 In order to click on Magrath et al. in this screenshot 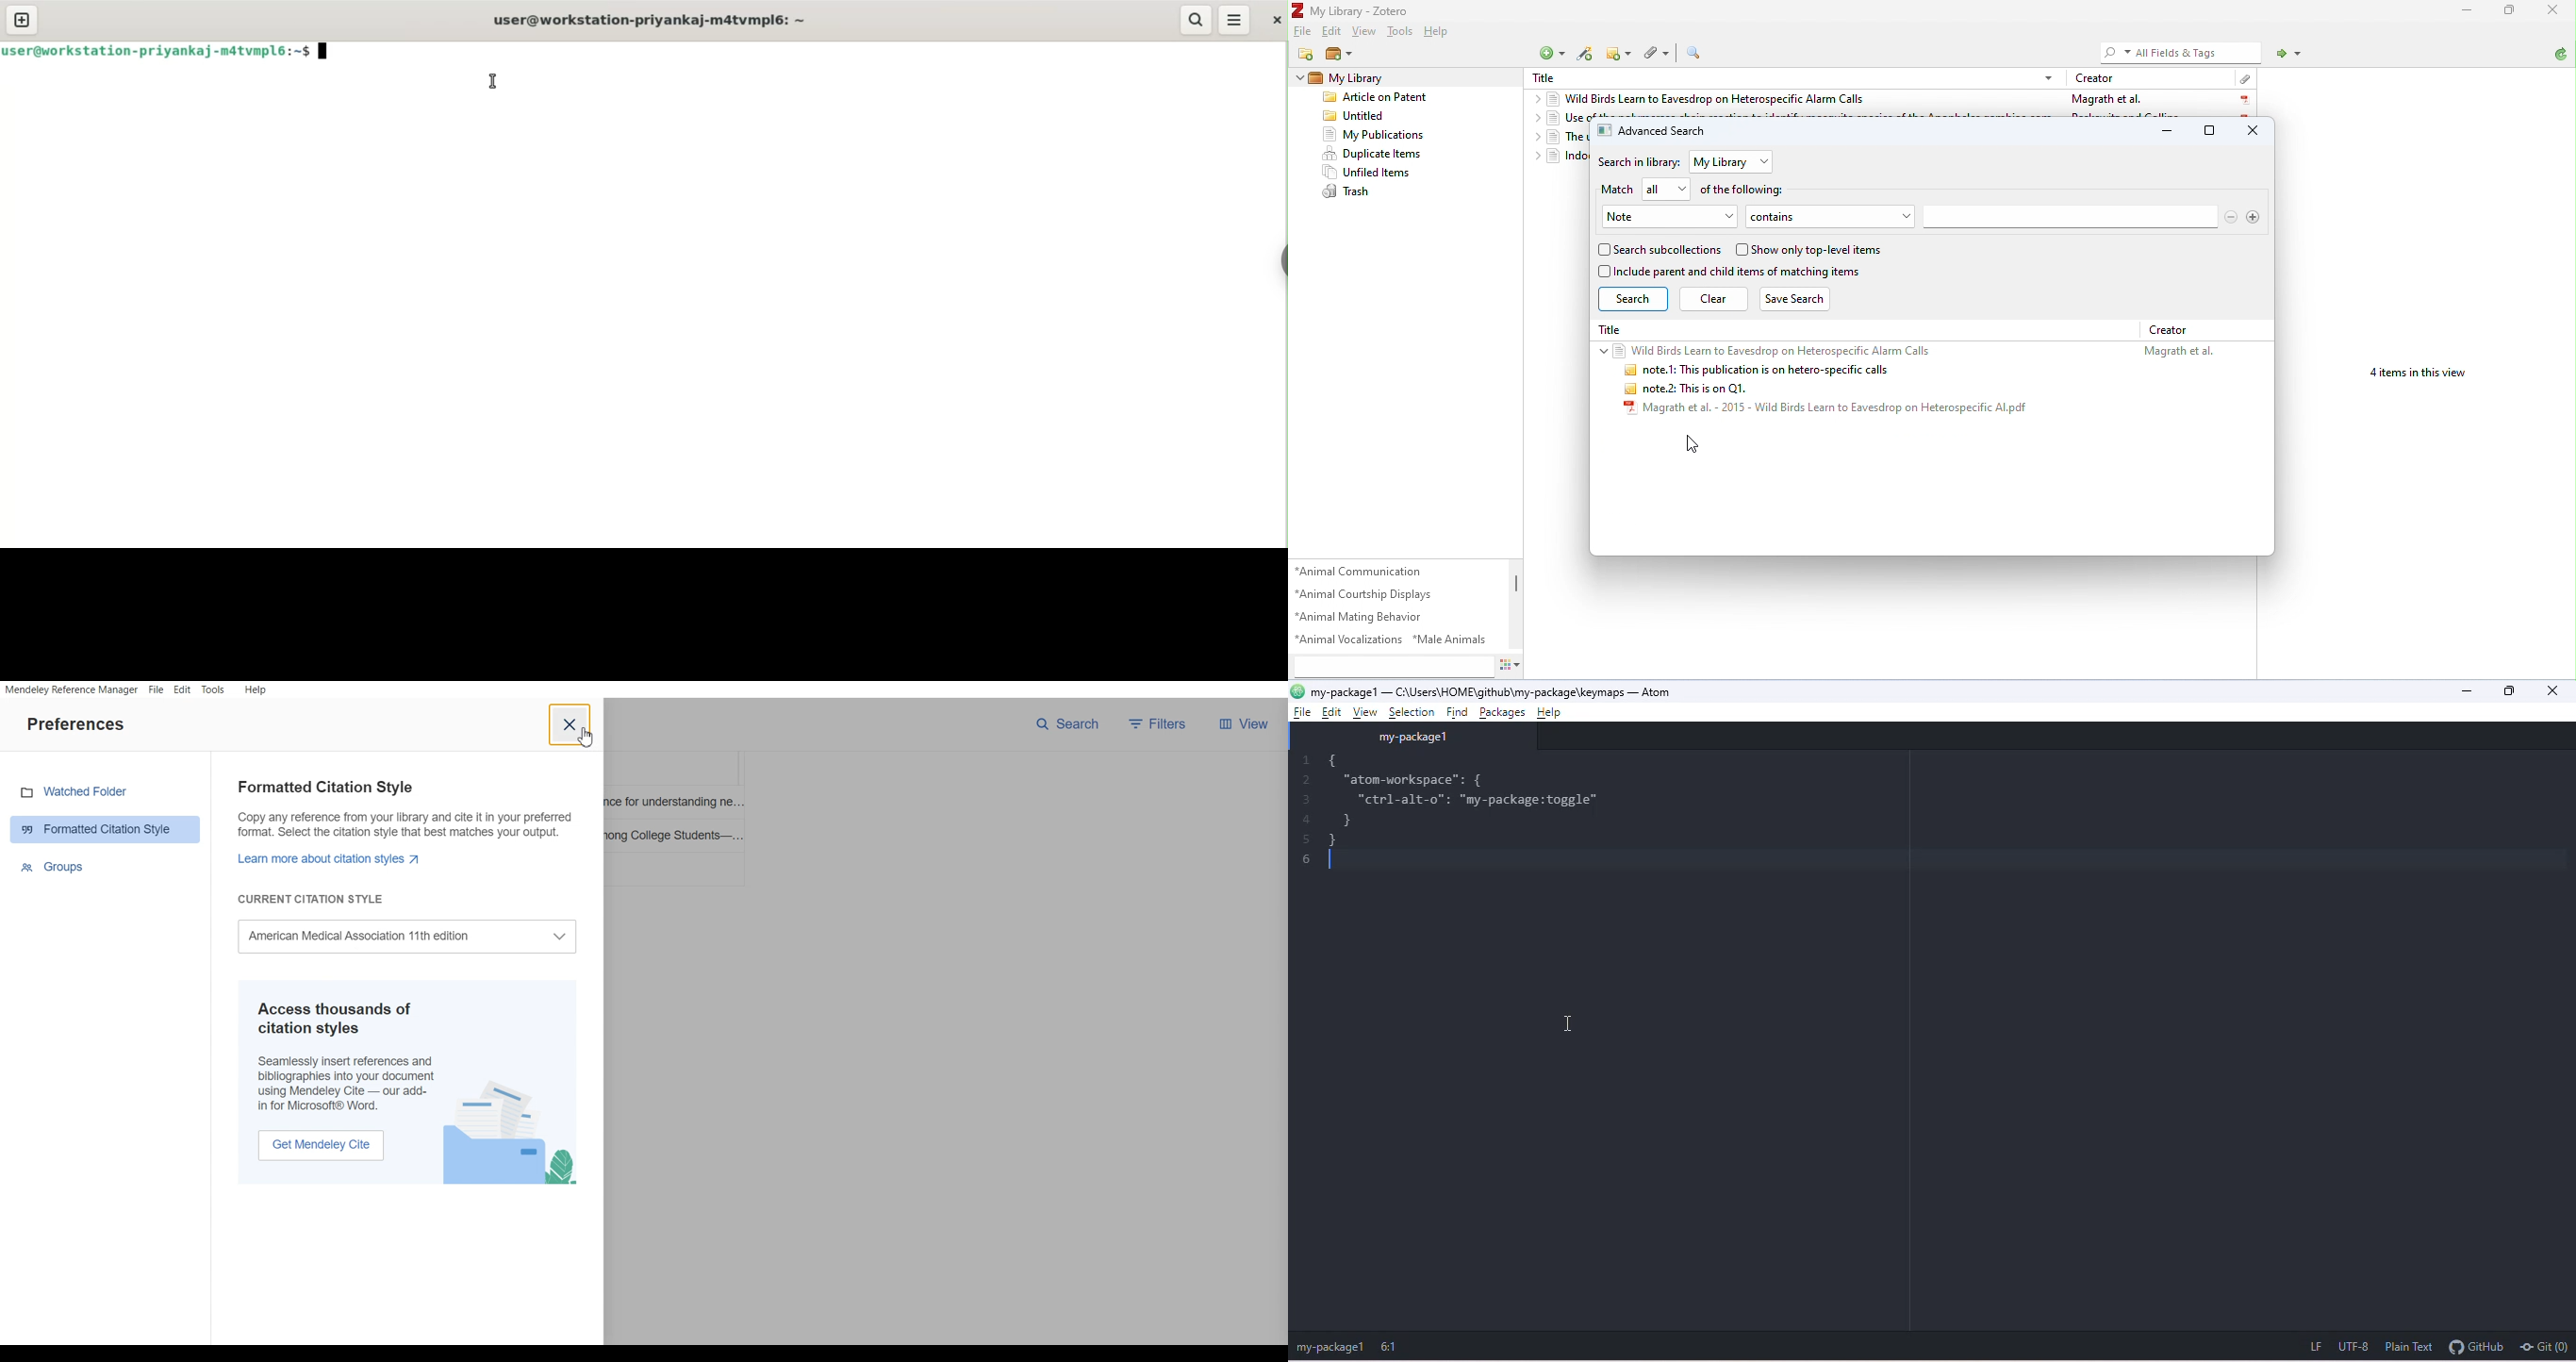, I will do `click(2180, 351)`.